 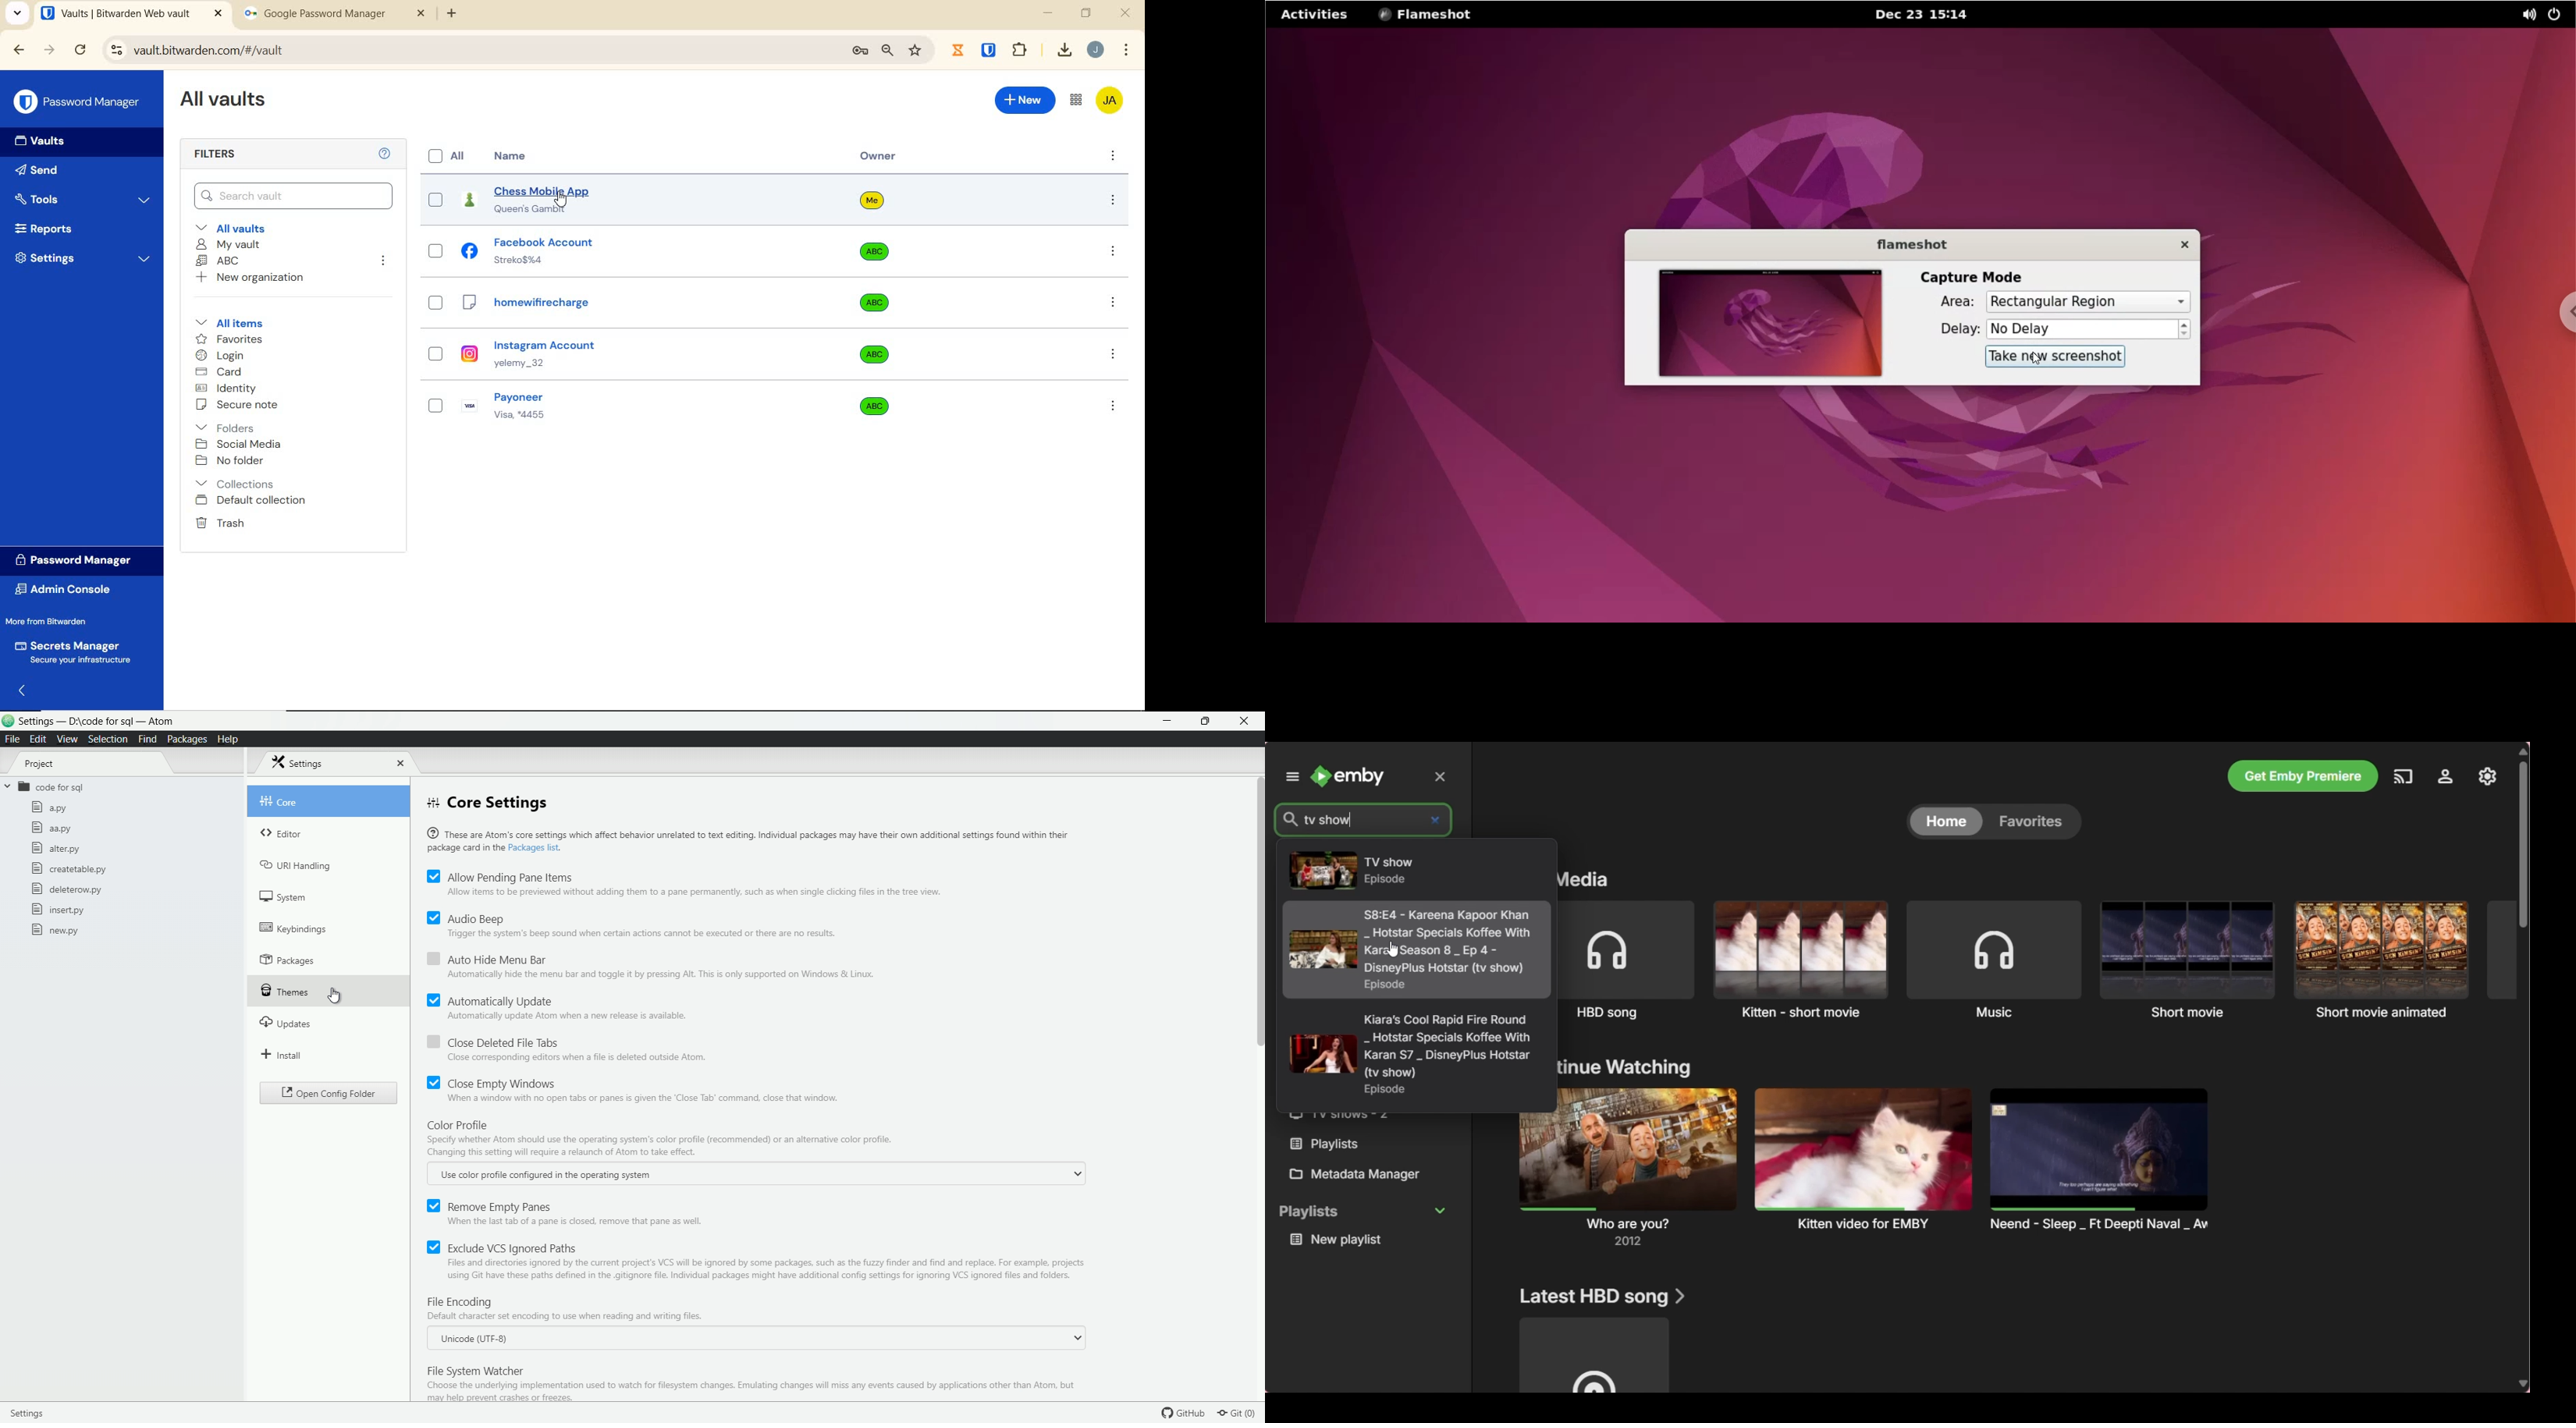 I want to click on instagram logo, so click(x=470, y=352).